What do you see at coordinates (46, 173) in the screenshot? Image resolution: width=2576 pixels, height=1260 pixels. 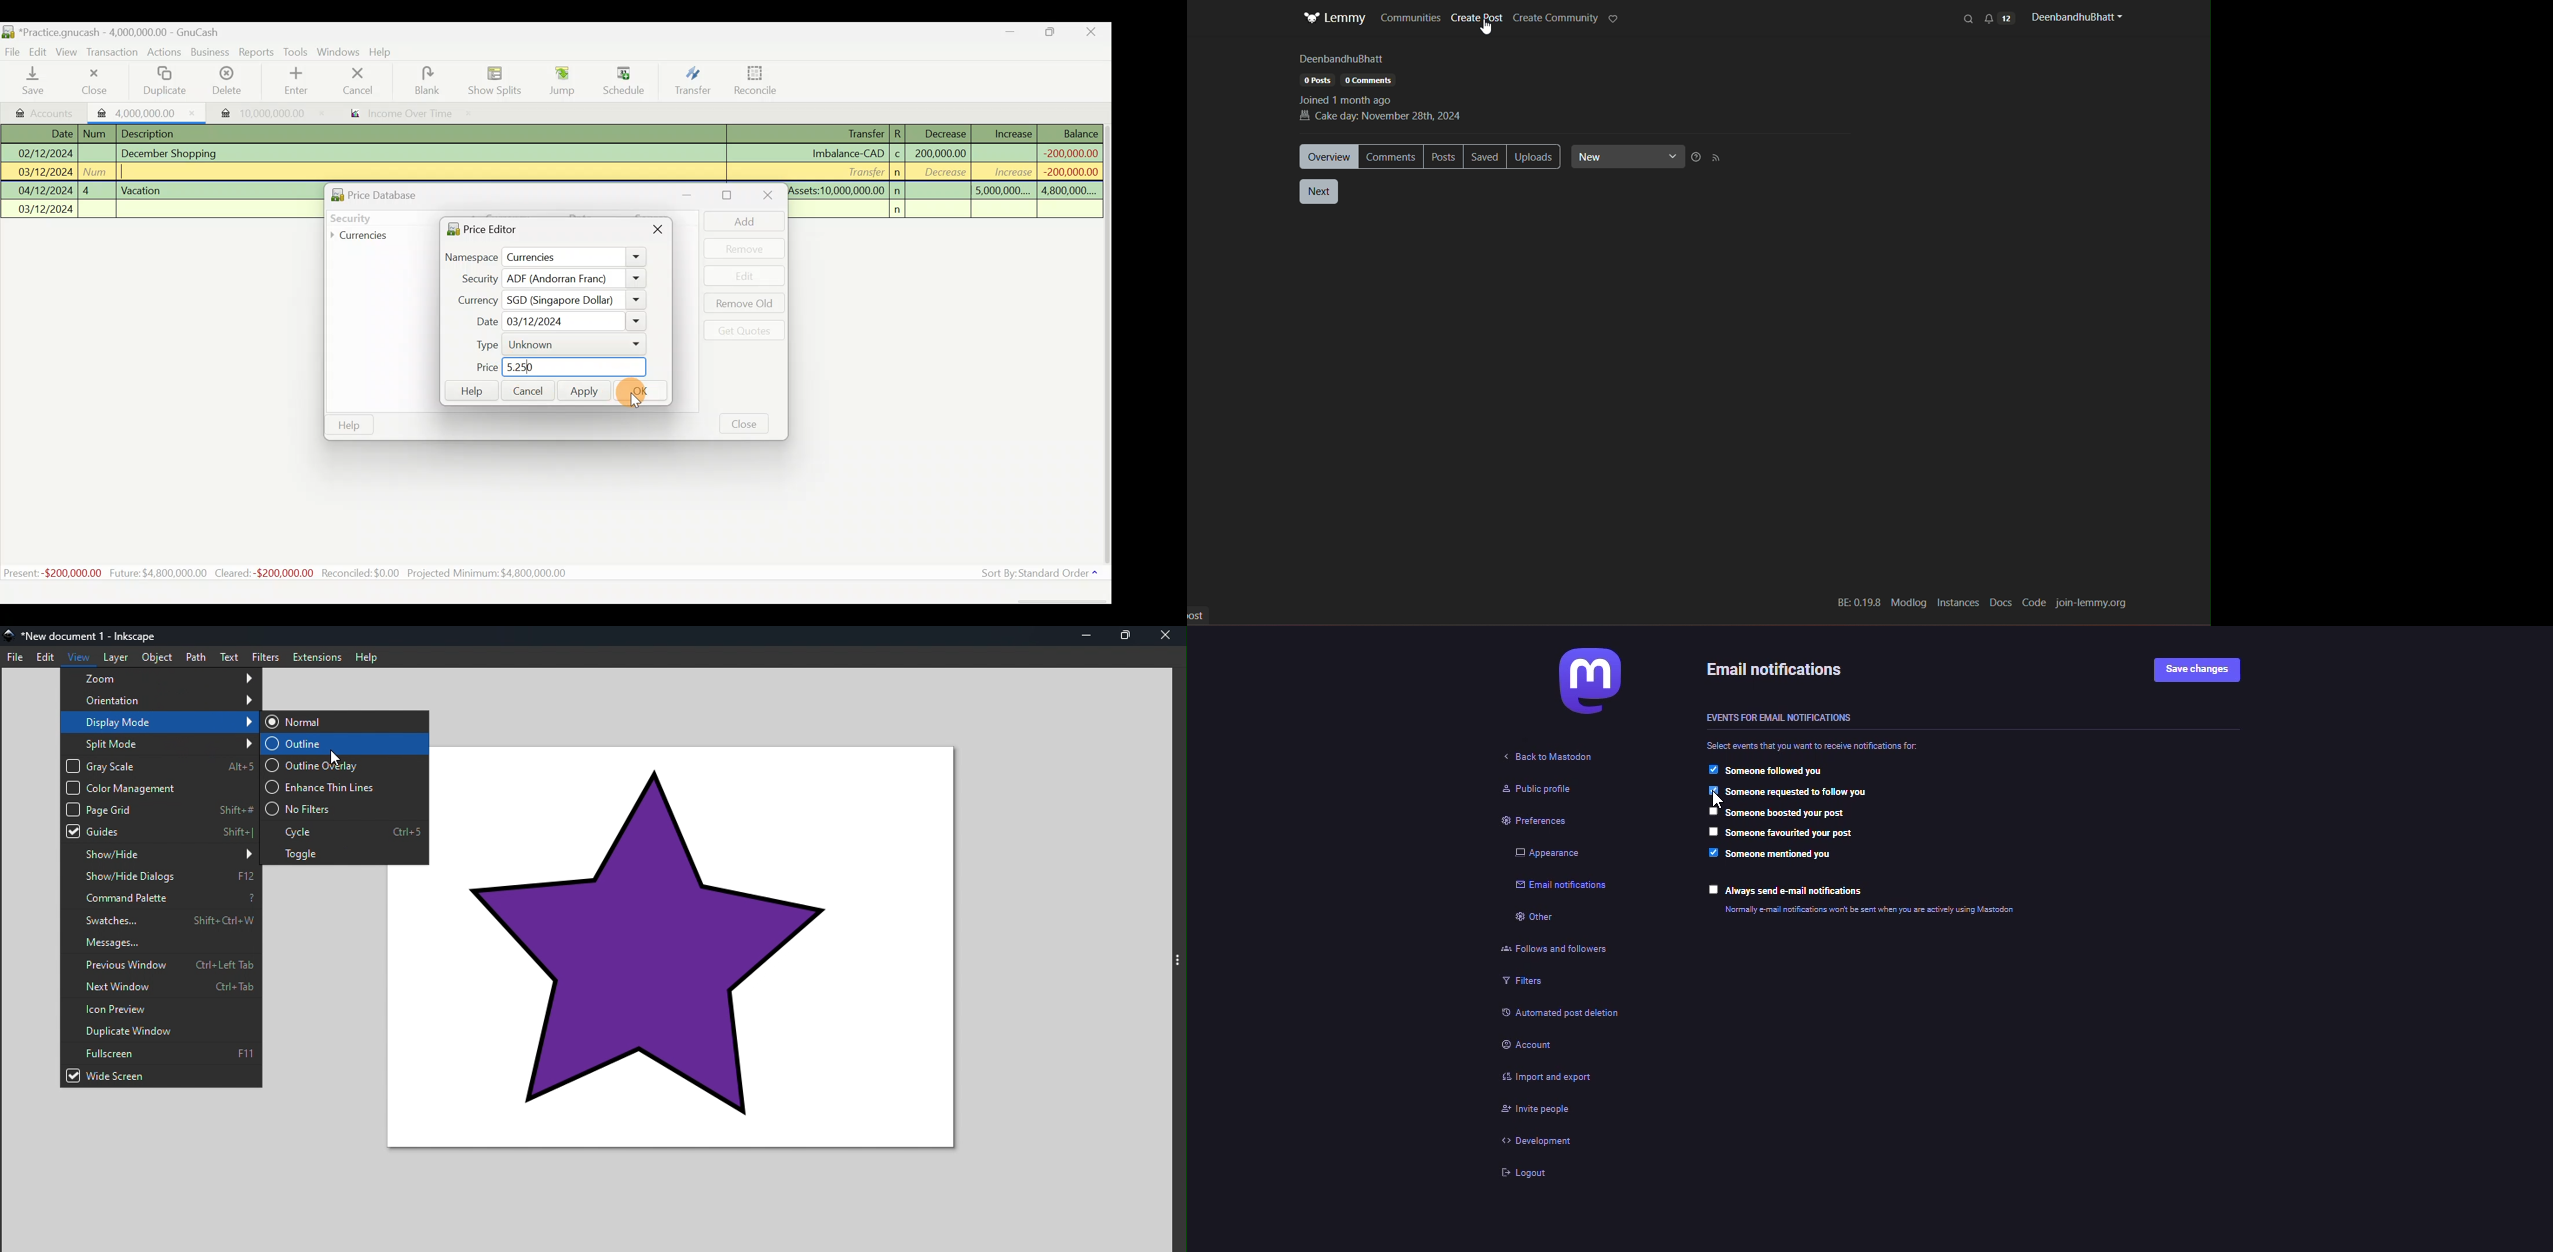 I see `03/12/2024` at bounding box center [46, 173].